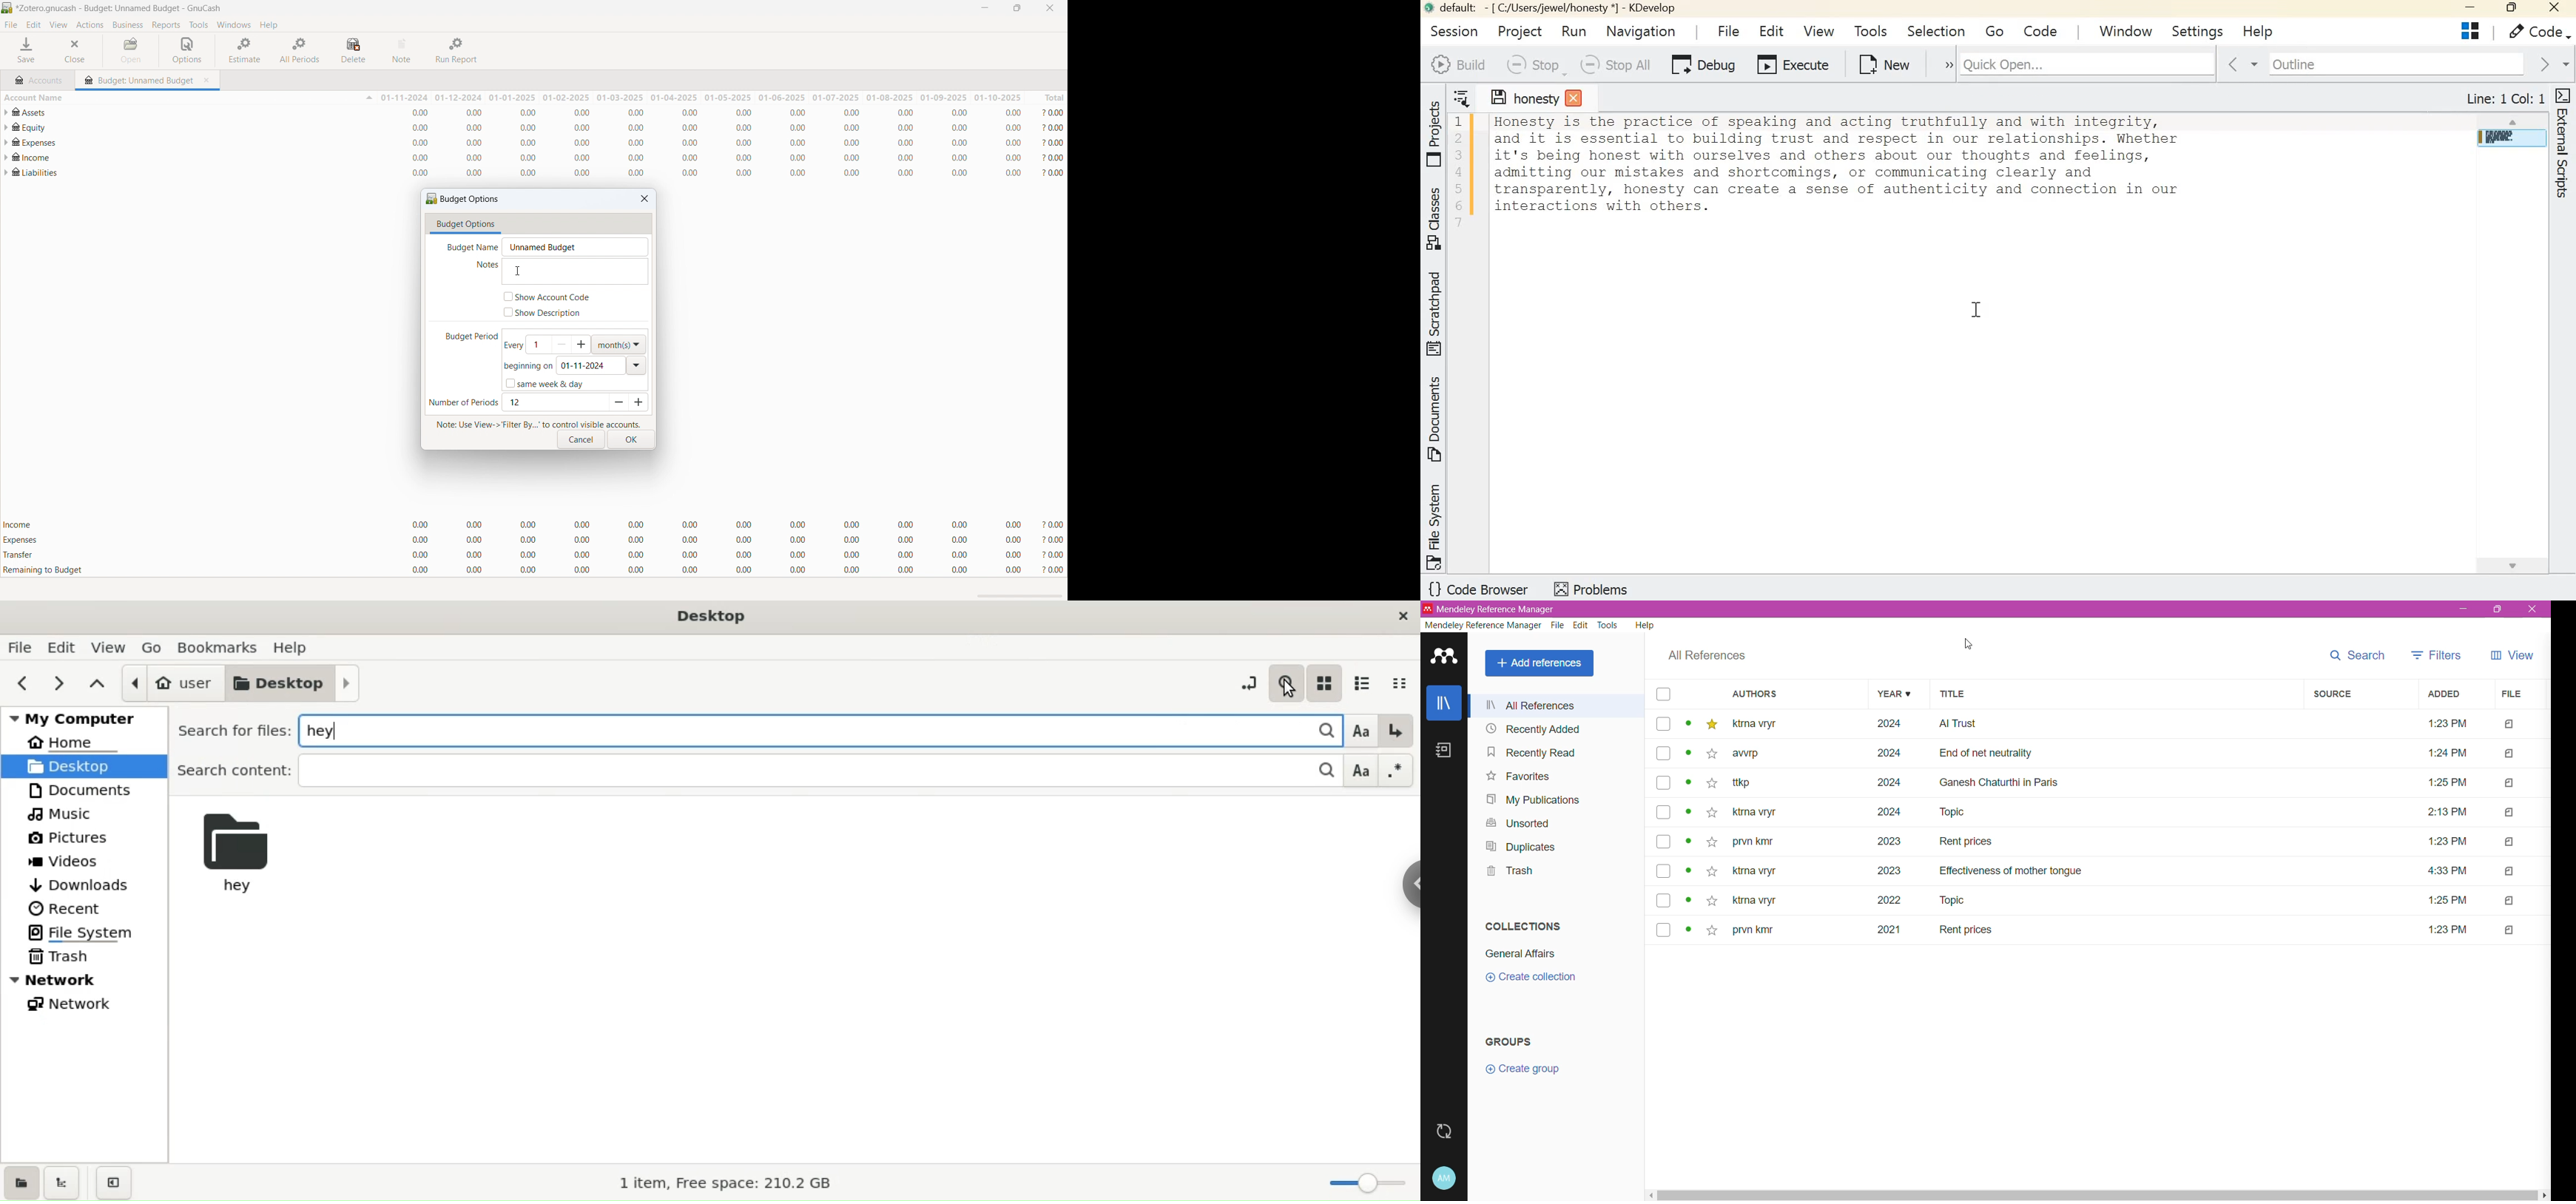 This screenshot has width=2576, height=1204. Describe the element at coordinates (11, 25) in the screenshot. I see `file` at that location.